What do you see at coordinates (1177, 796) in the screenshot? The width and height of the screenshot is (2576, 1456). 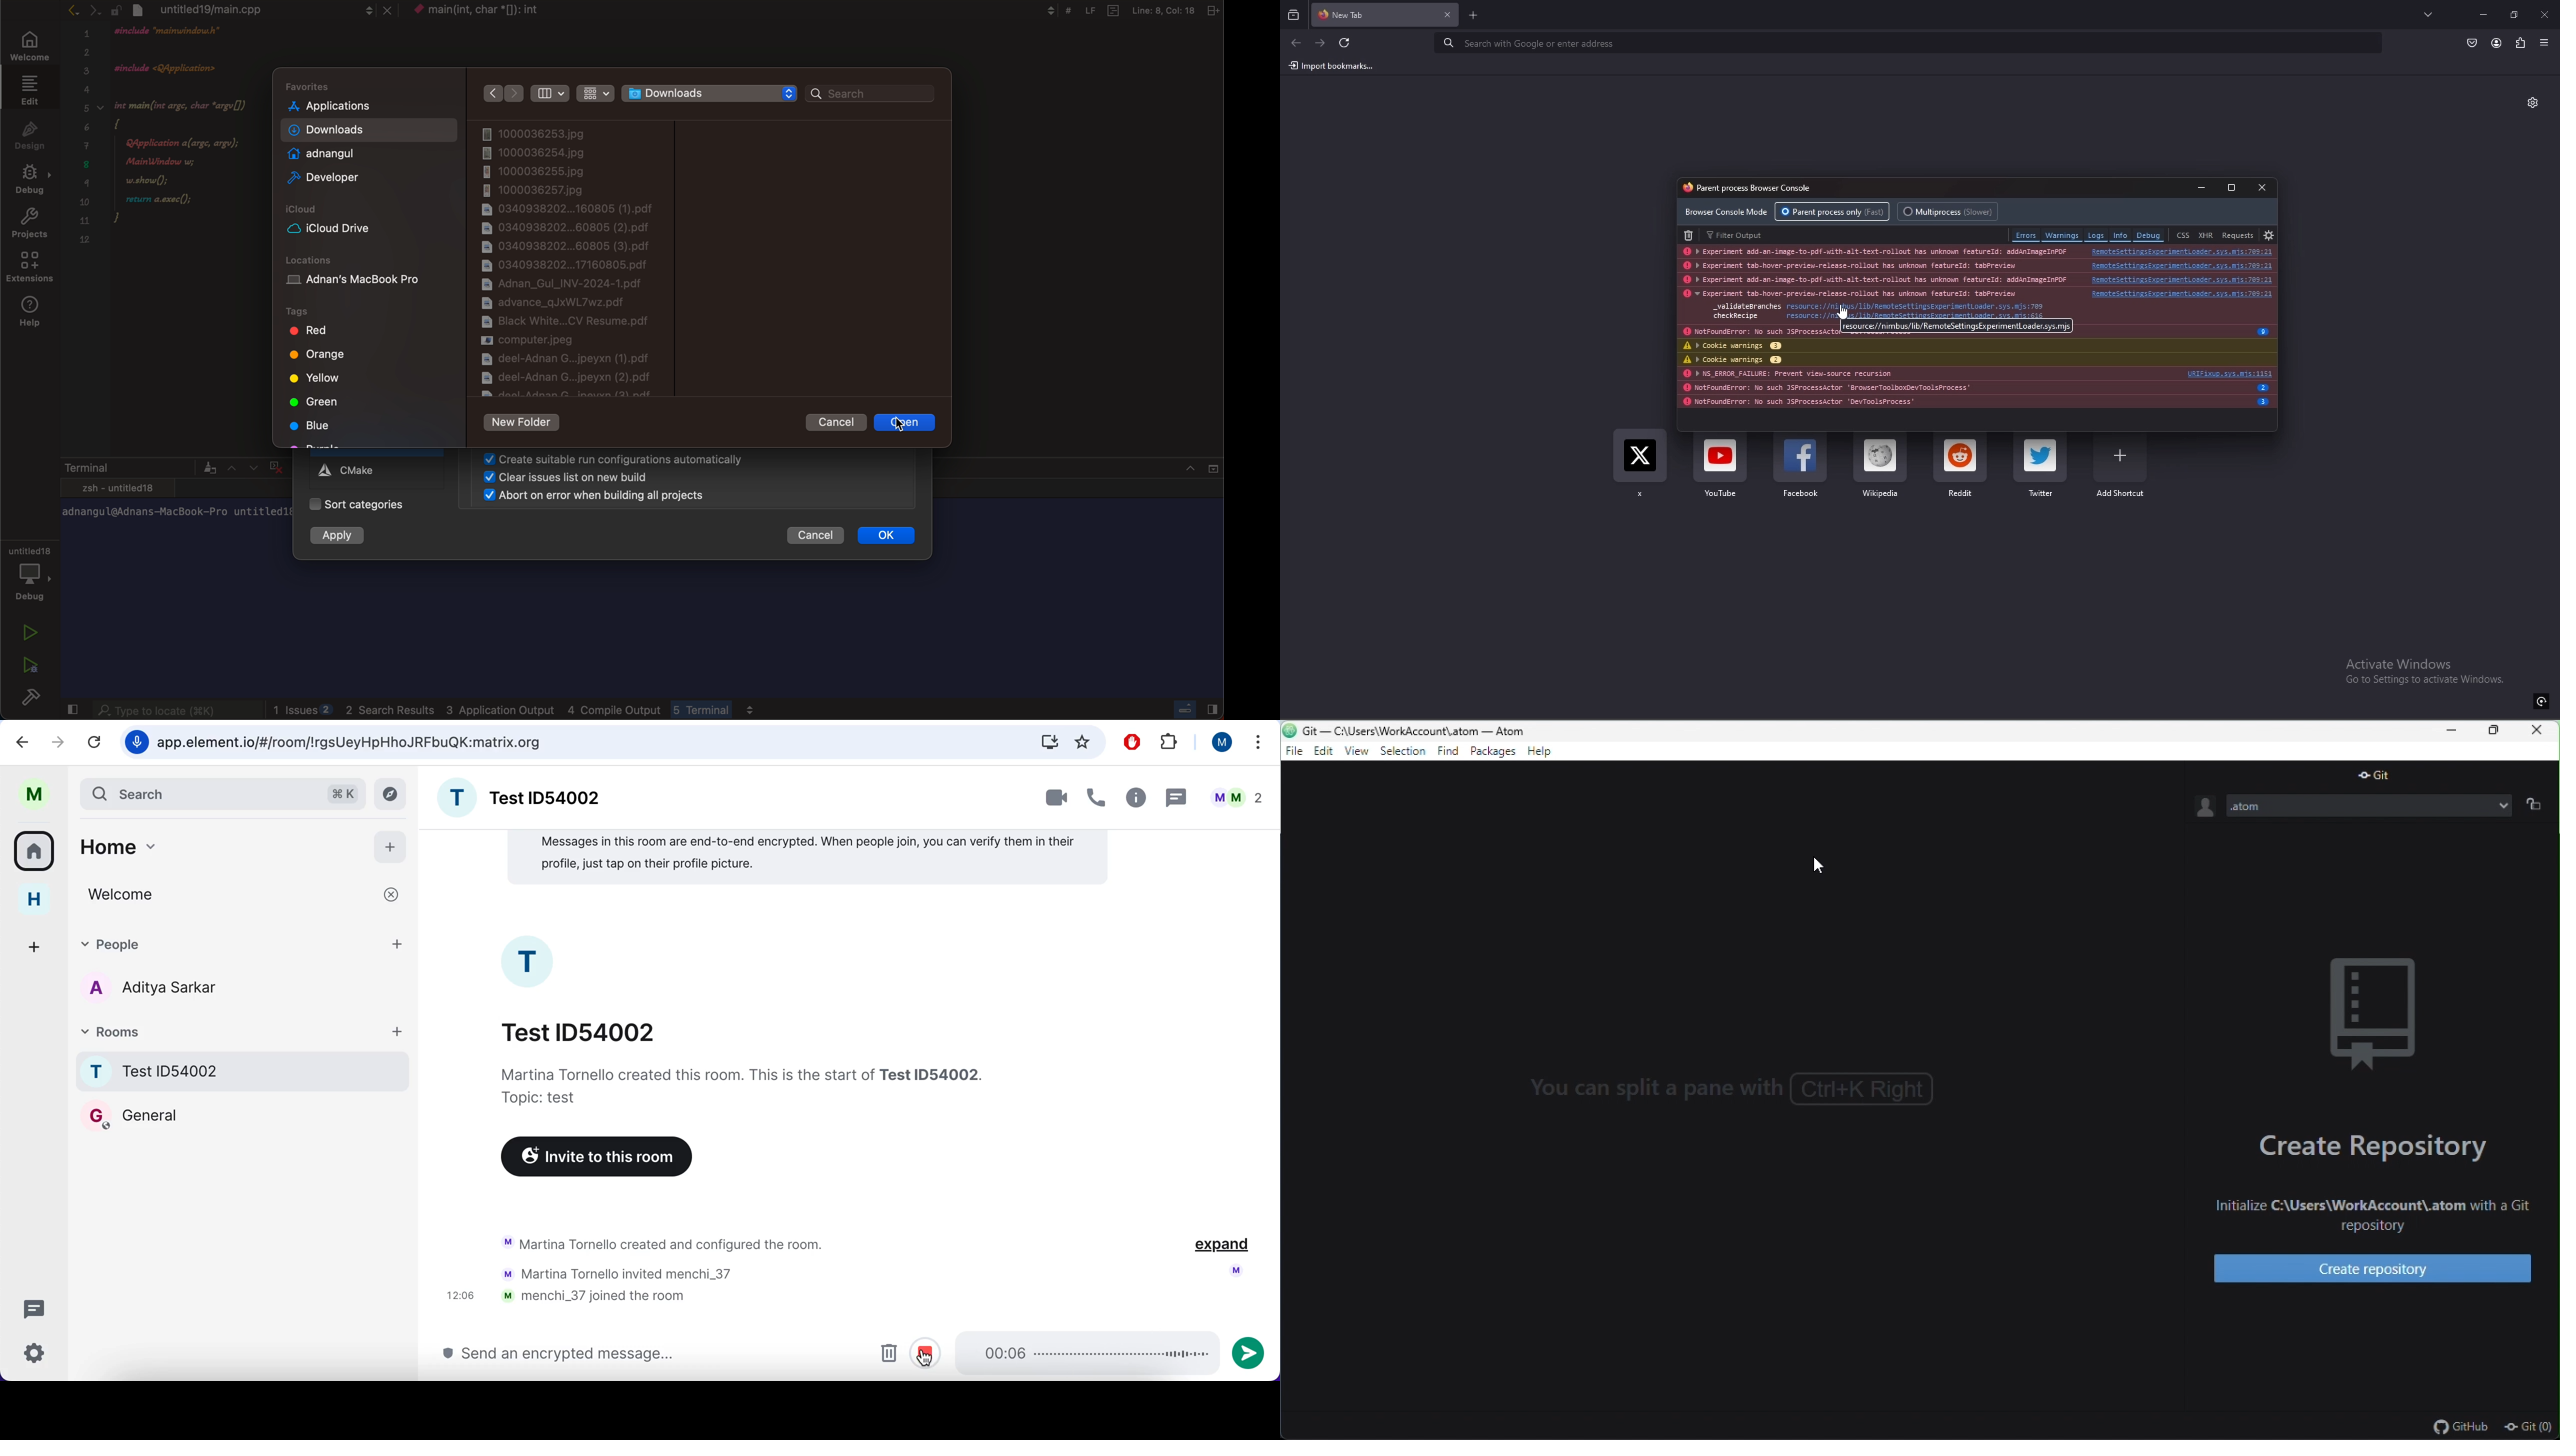 I see `thread` at bounding box center [1177, 796].